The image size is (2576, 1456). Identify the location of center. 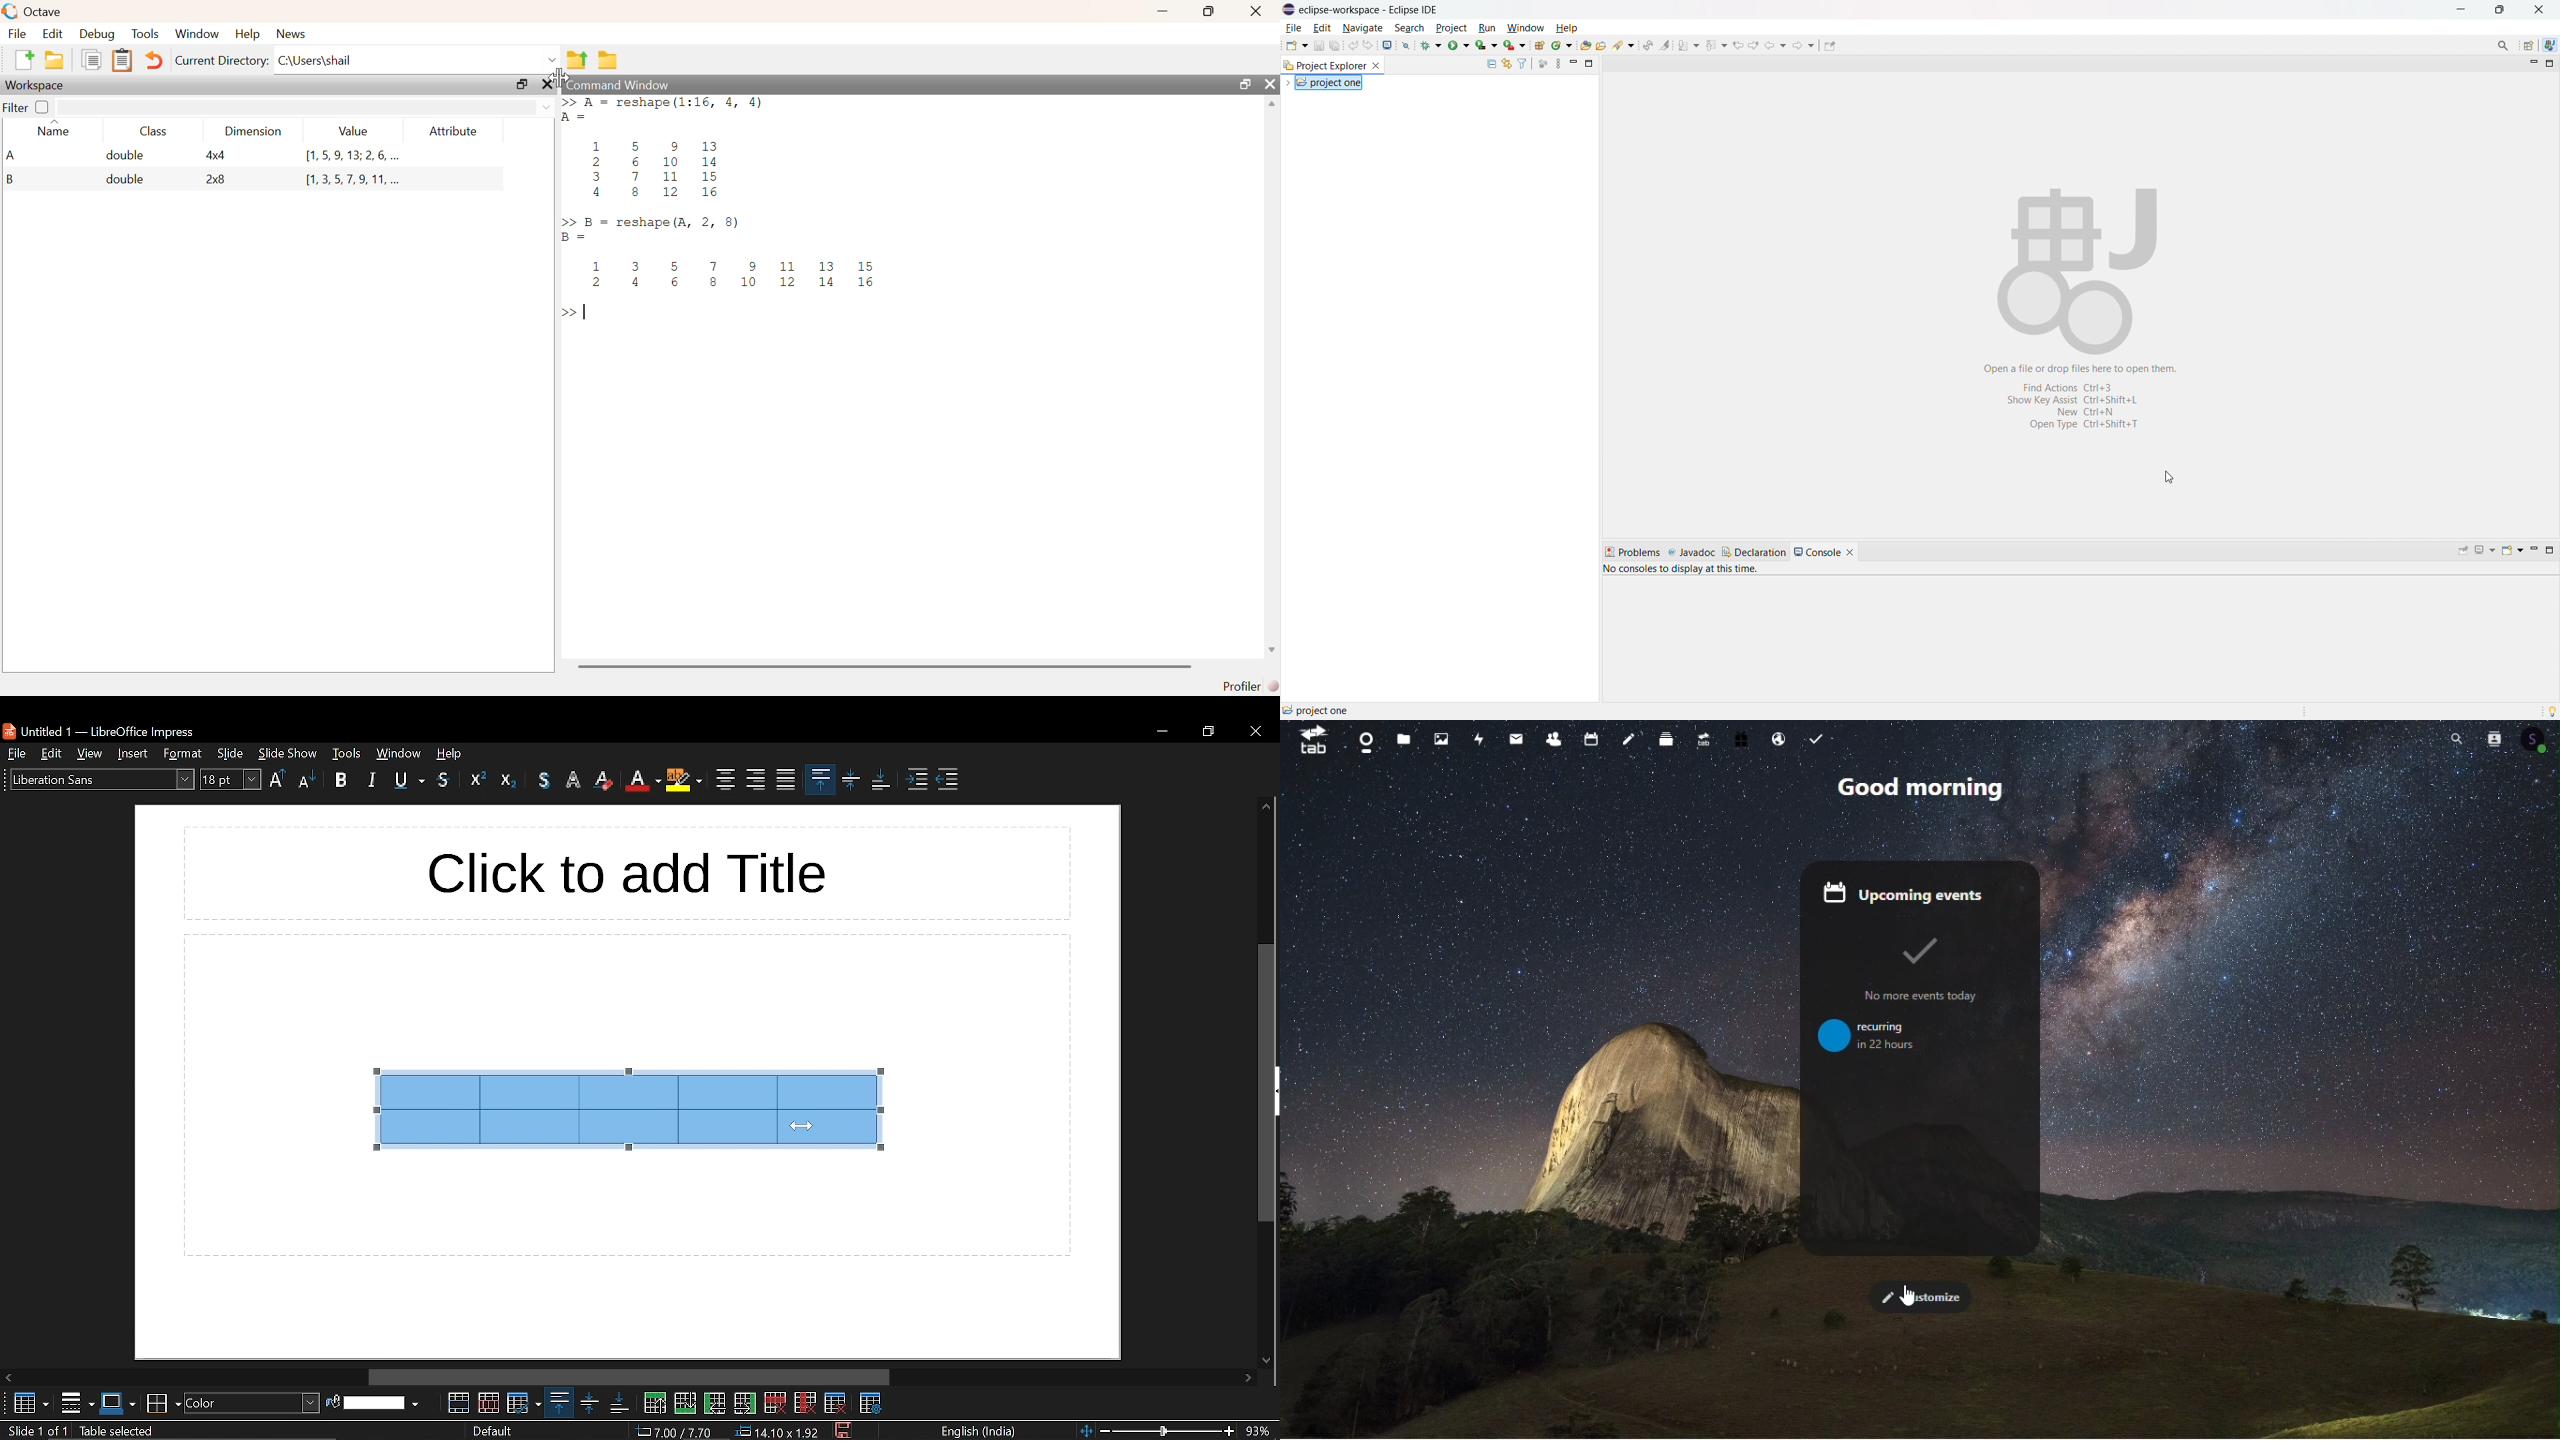
(724, 777).